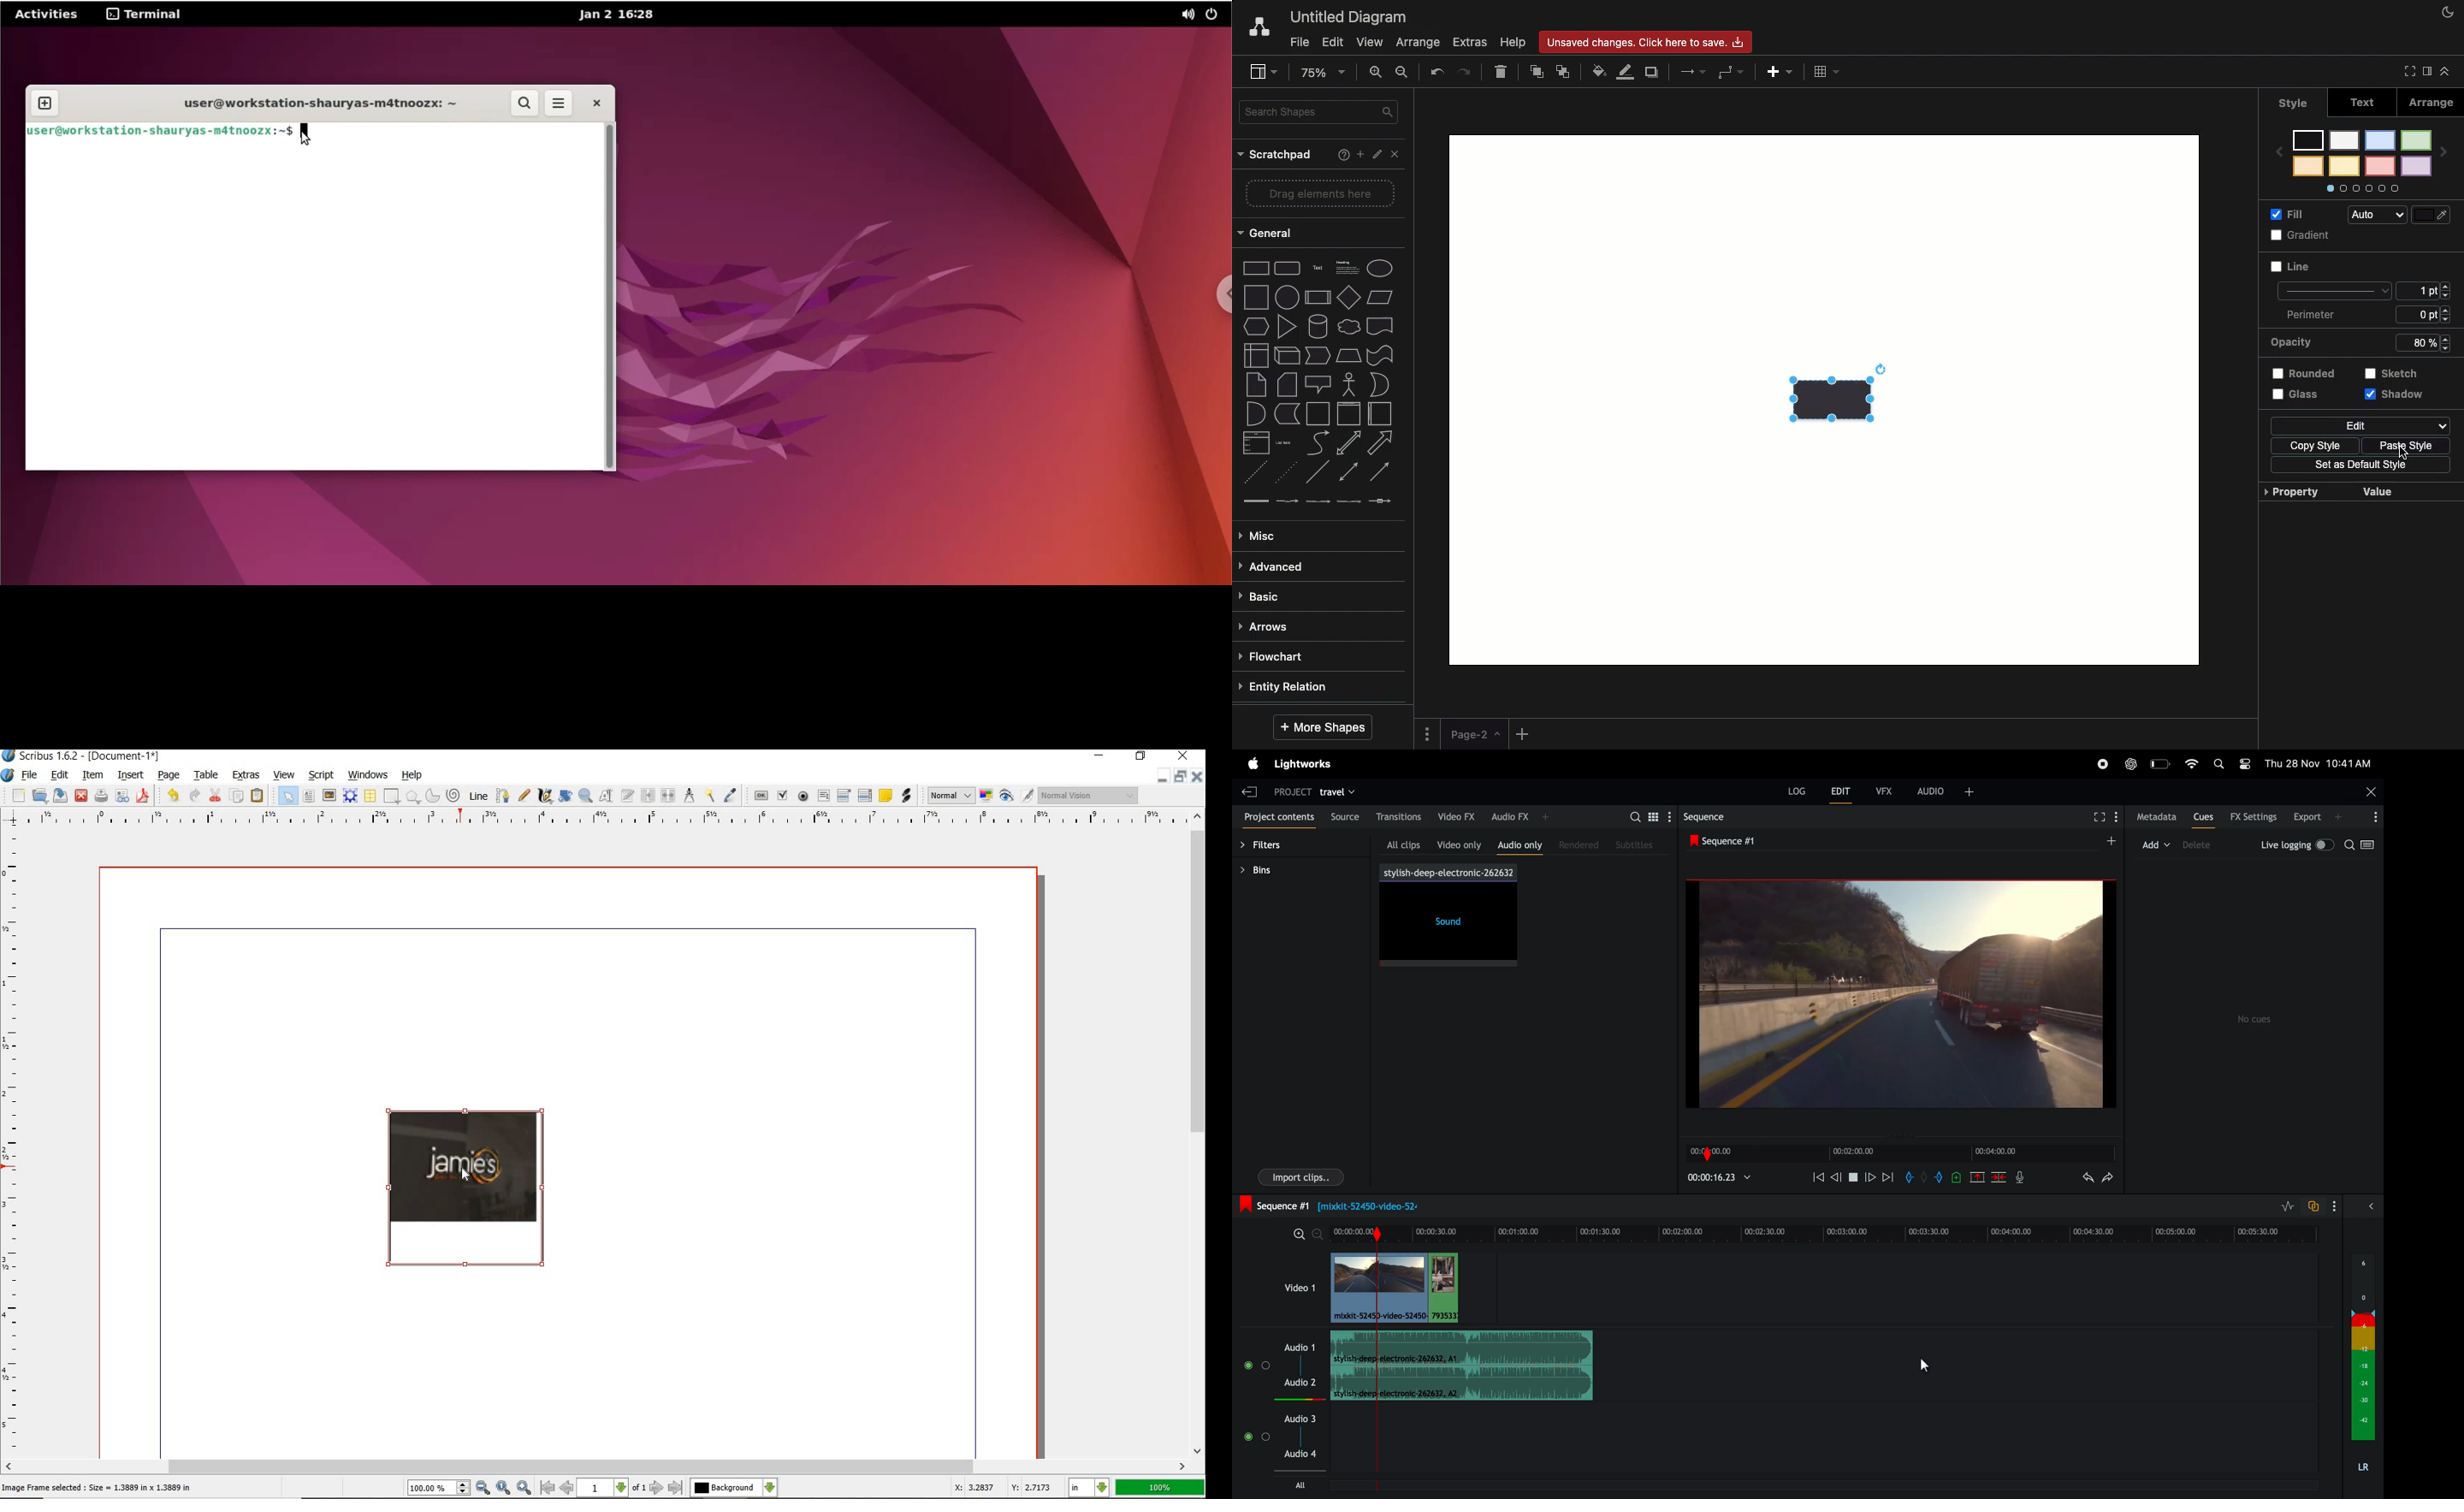 The height and width of the screenshot is (1512, 2464). I want to click on remove marked position, so click(1977, 1177).